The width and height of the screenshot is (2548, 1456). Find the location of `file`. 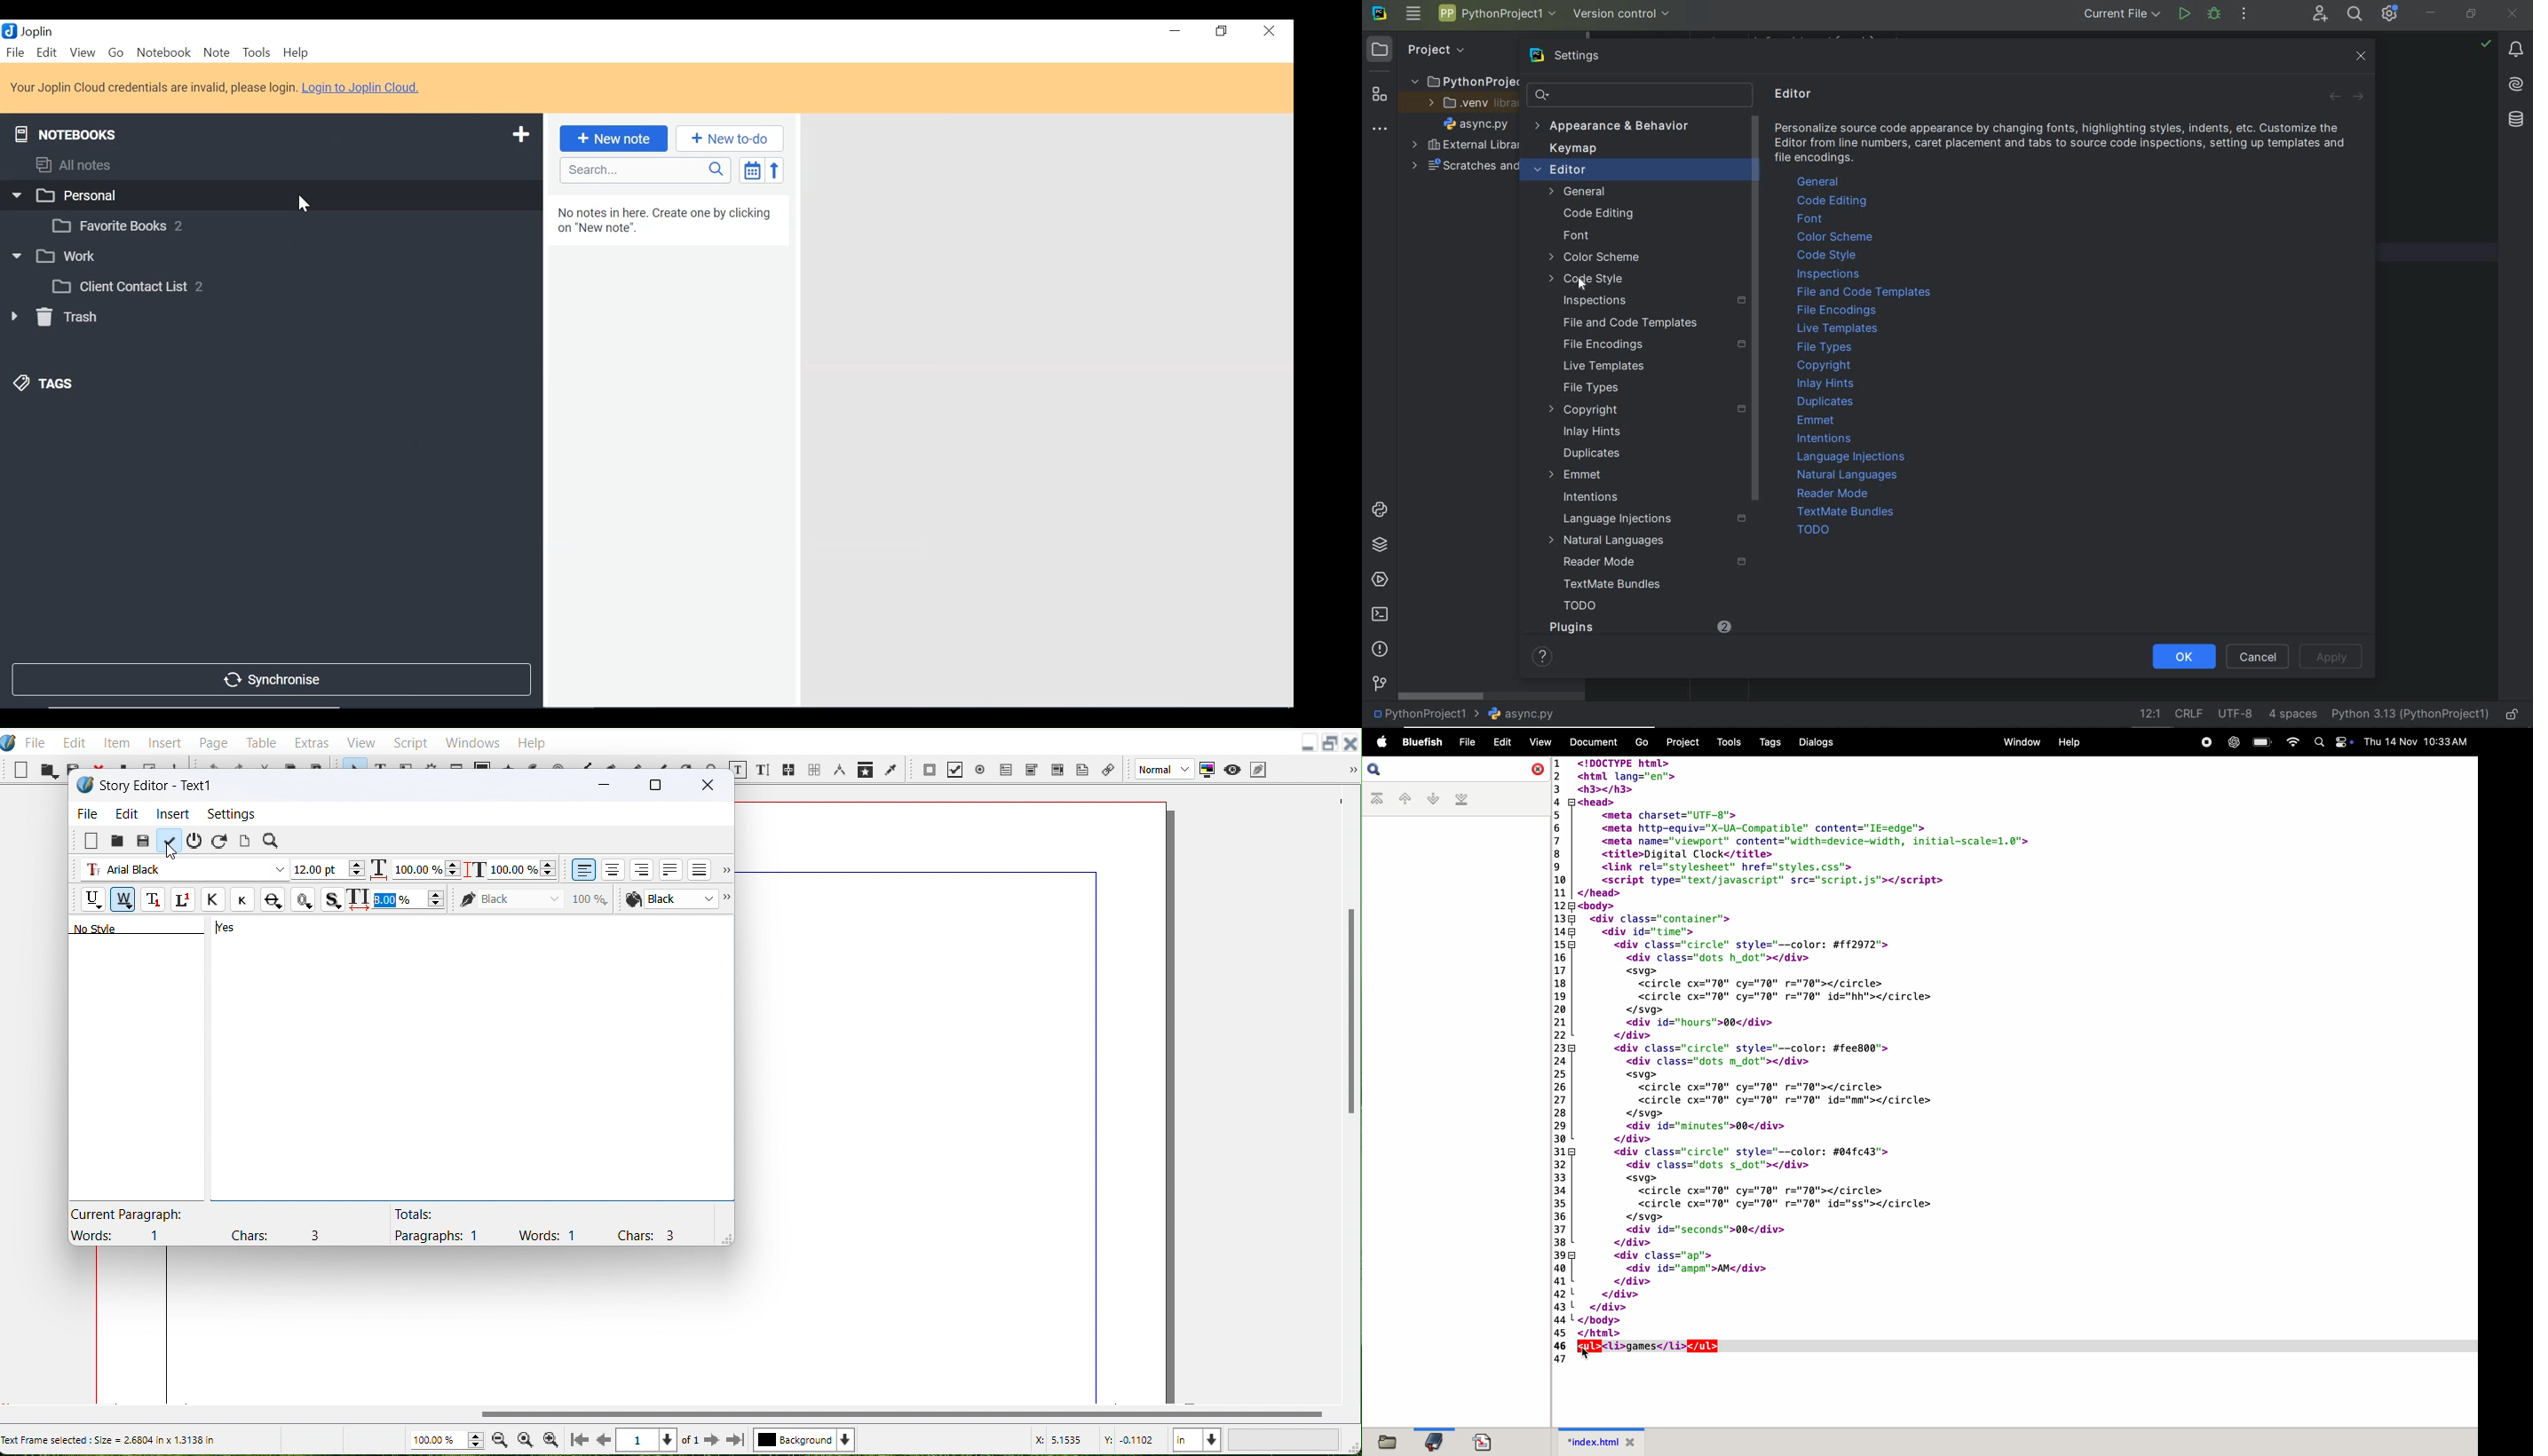

file is located at coordinates (1385, 1442).